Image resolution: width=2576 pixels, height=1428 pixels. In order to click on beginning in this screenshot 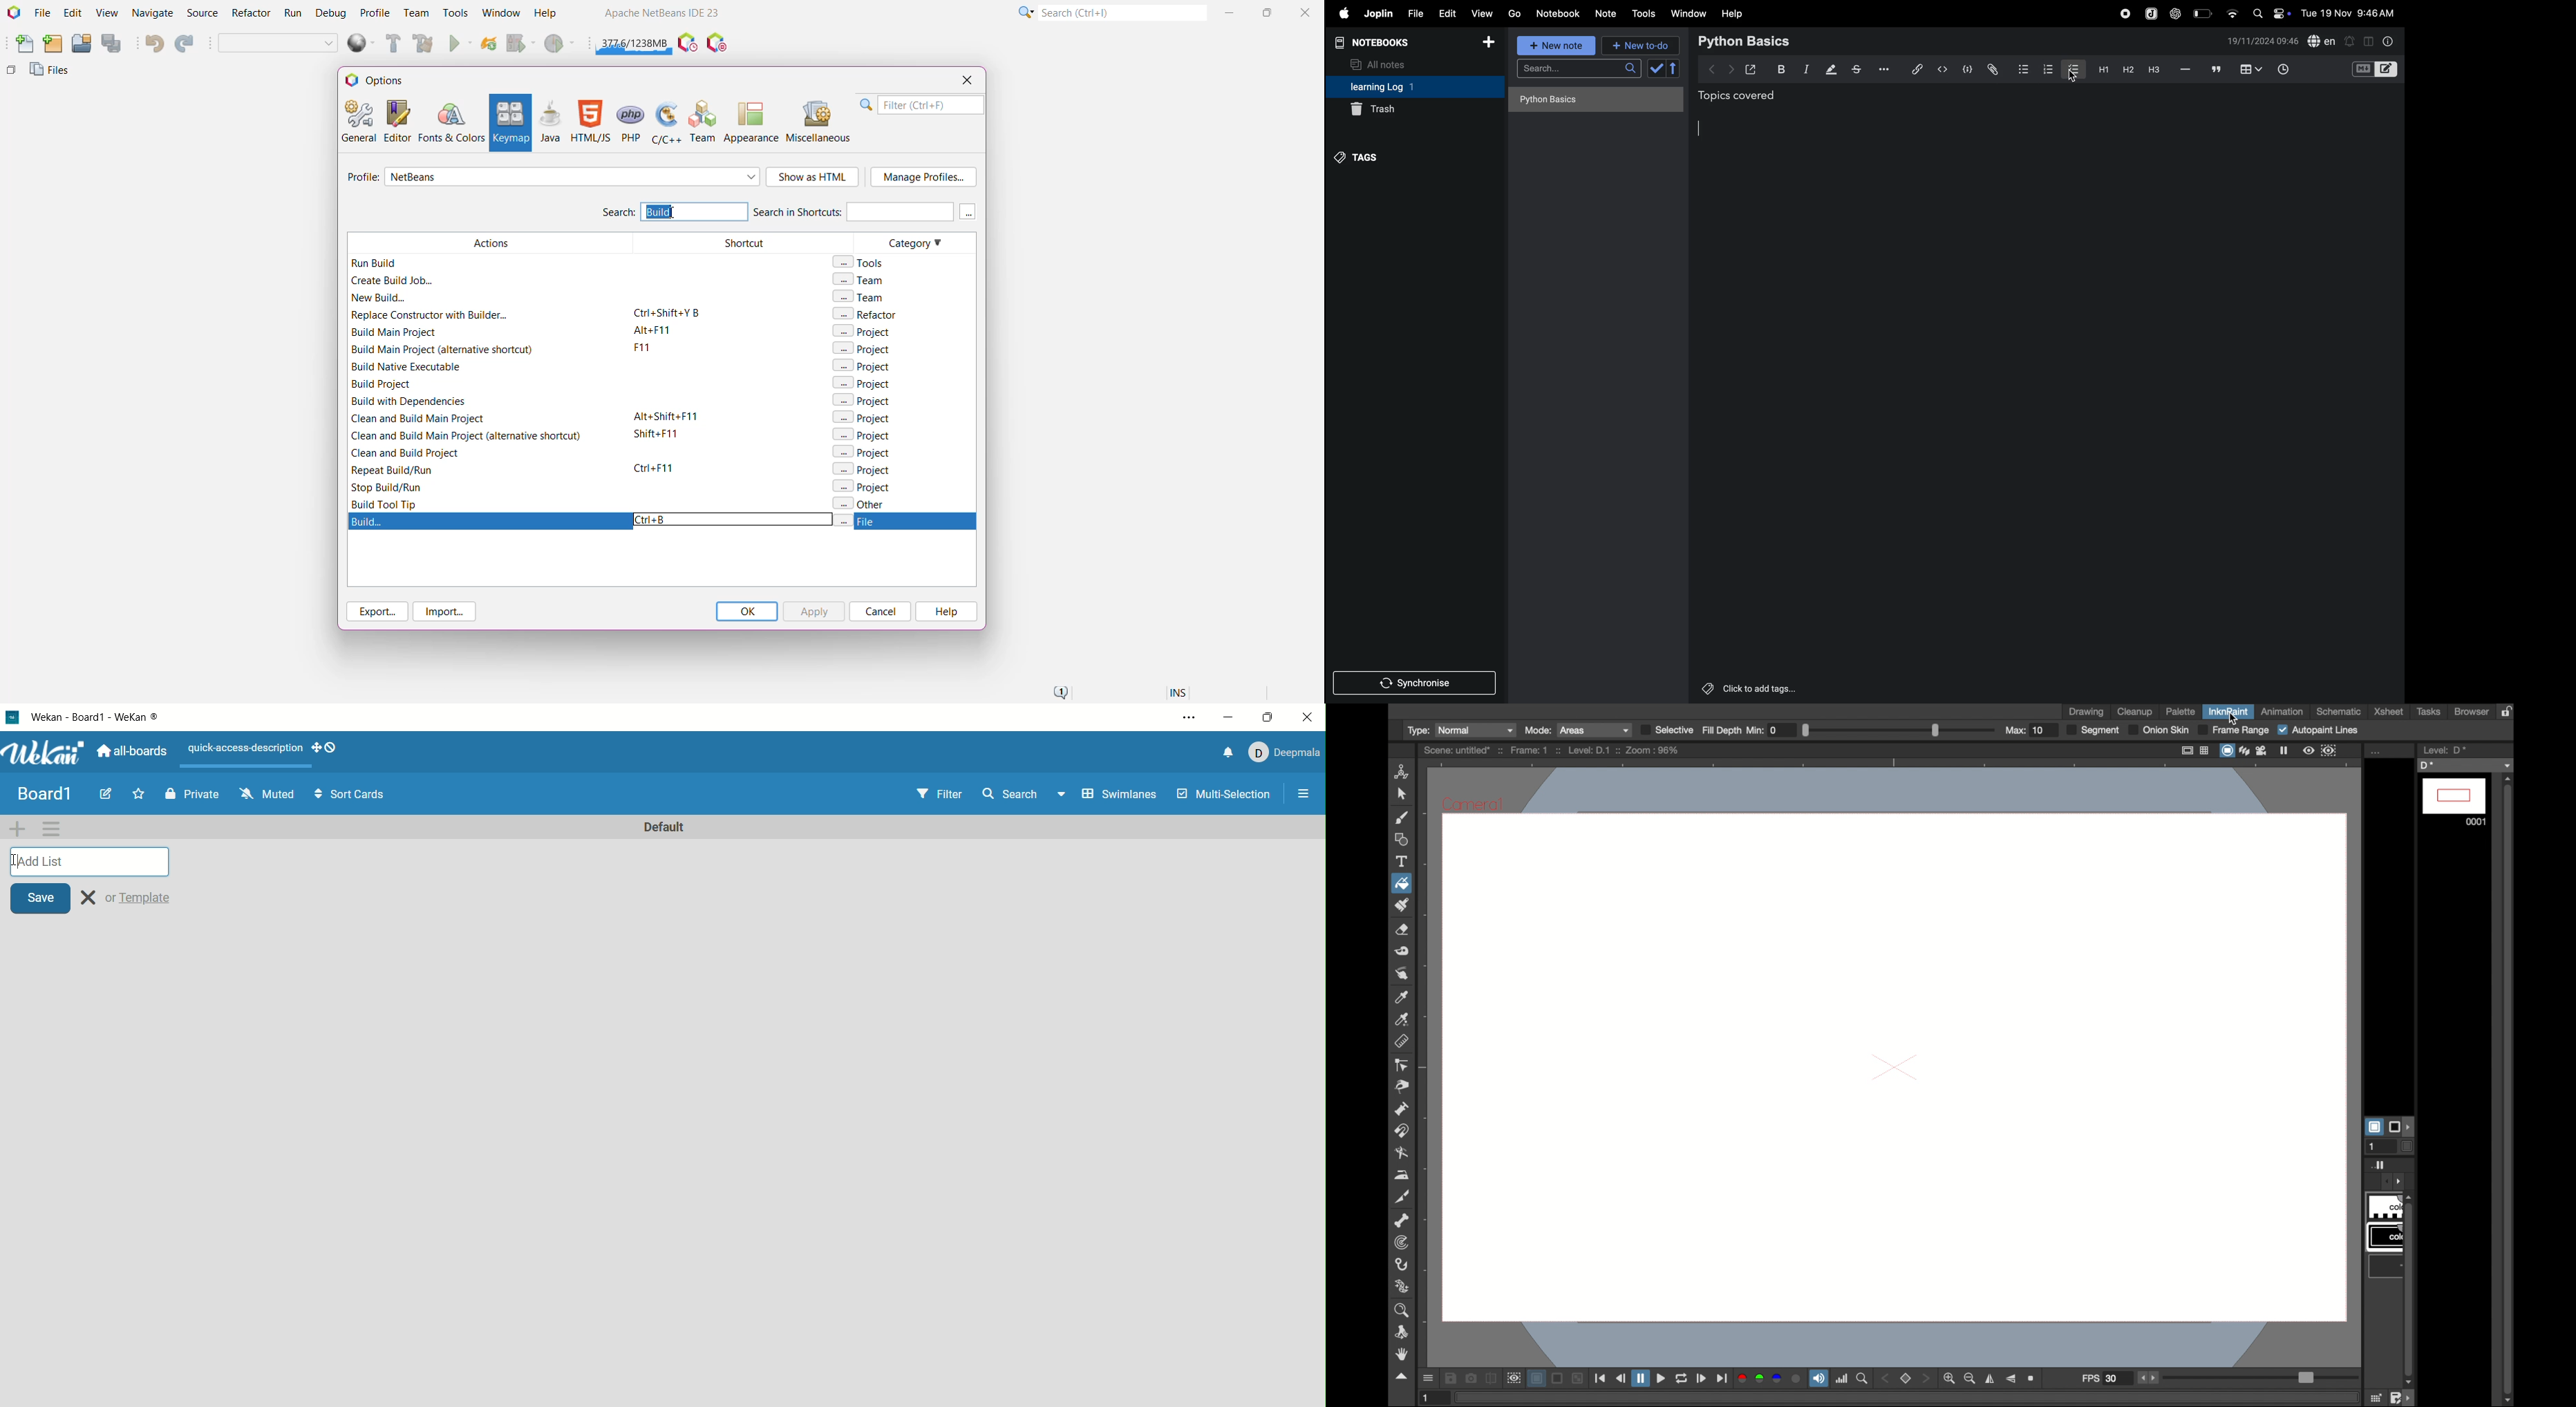, I will do `click(1602, 1379)`.